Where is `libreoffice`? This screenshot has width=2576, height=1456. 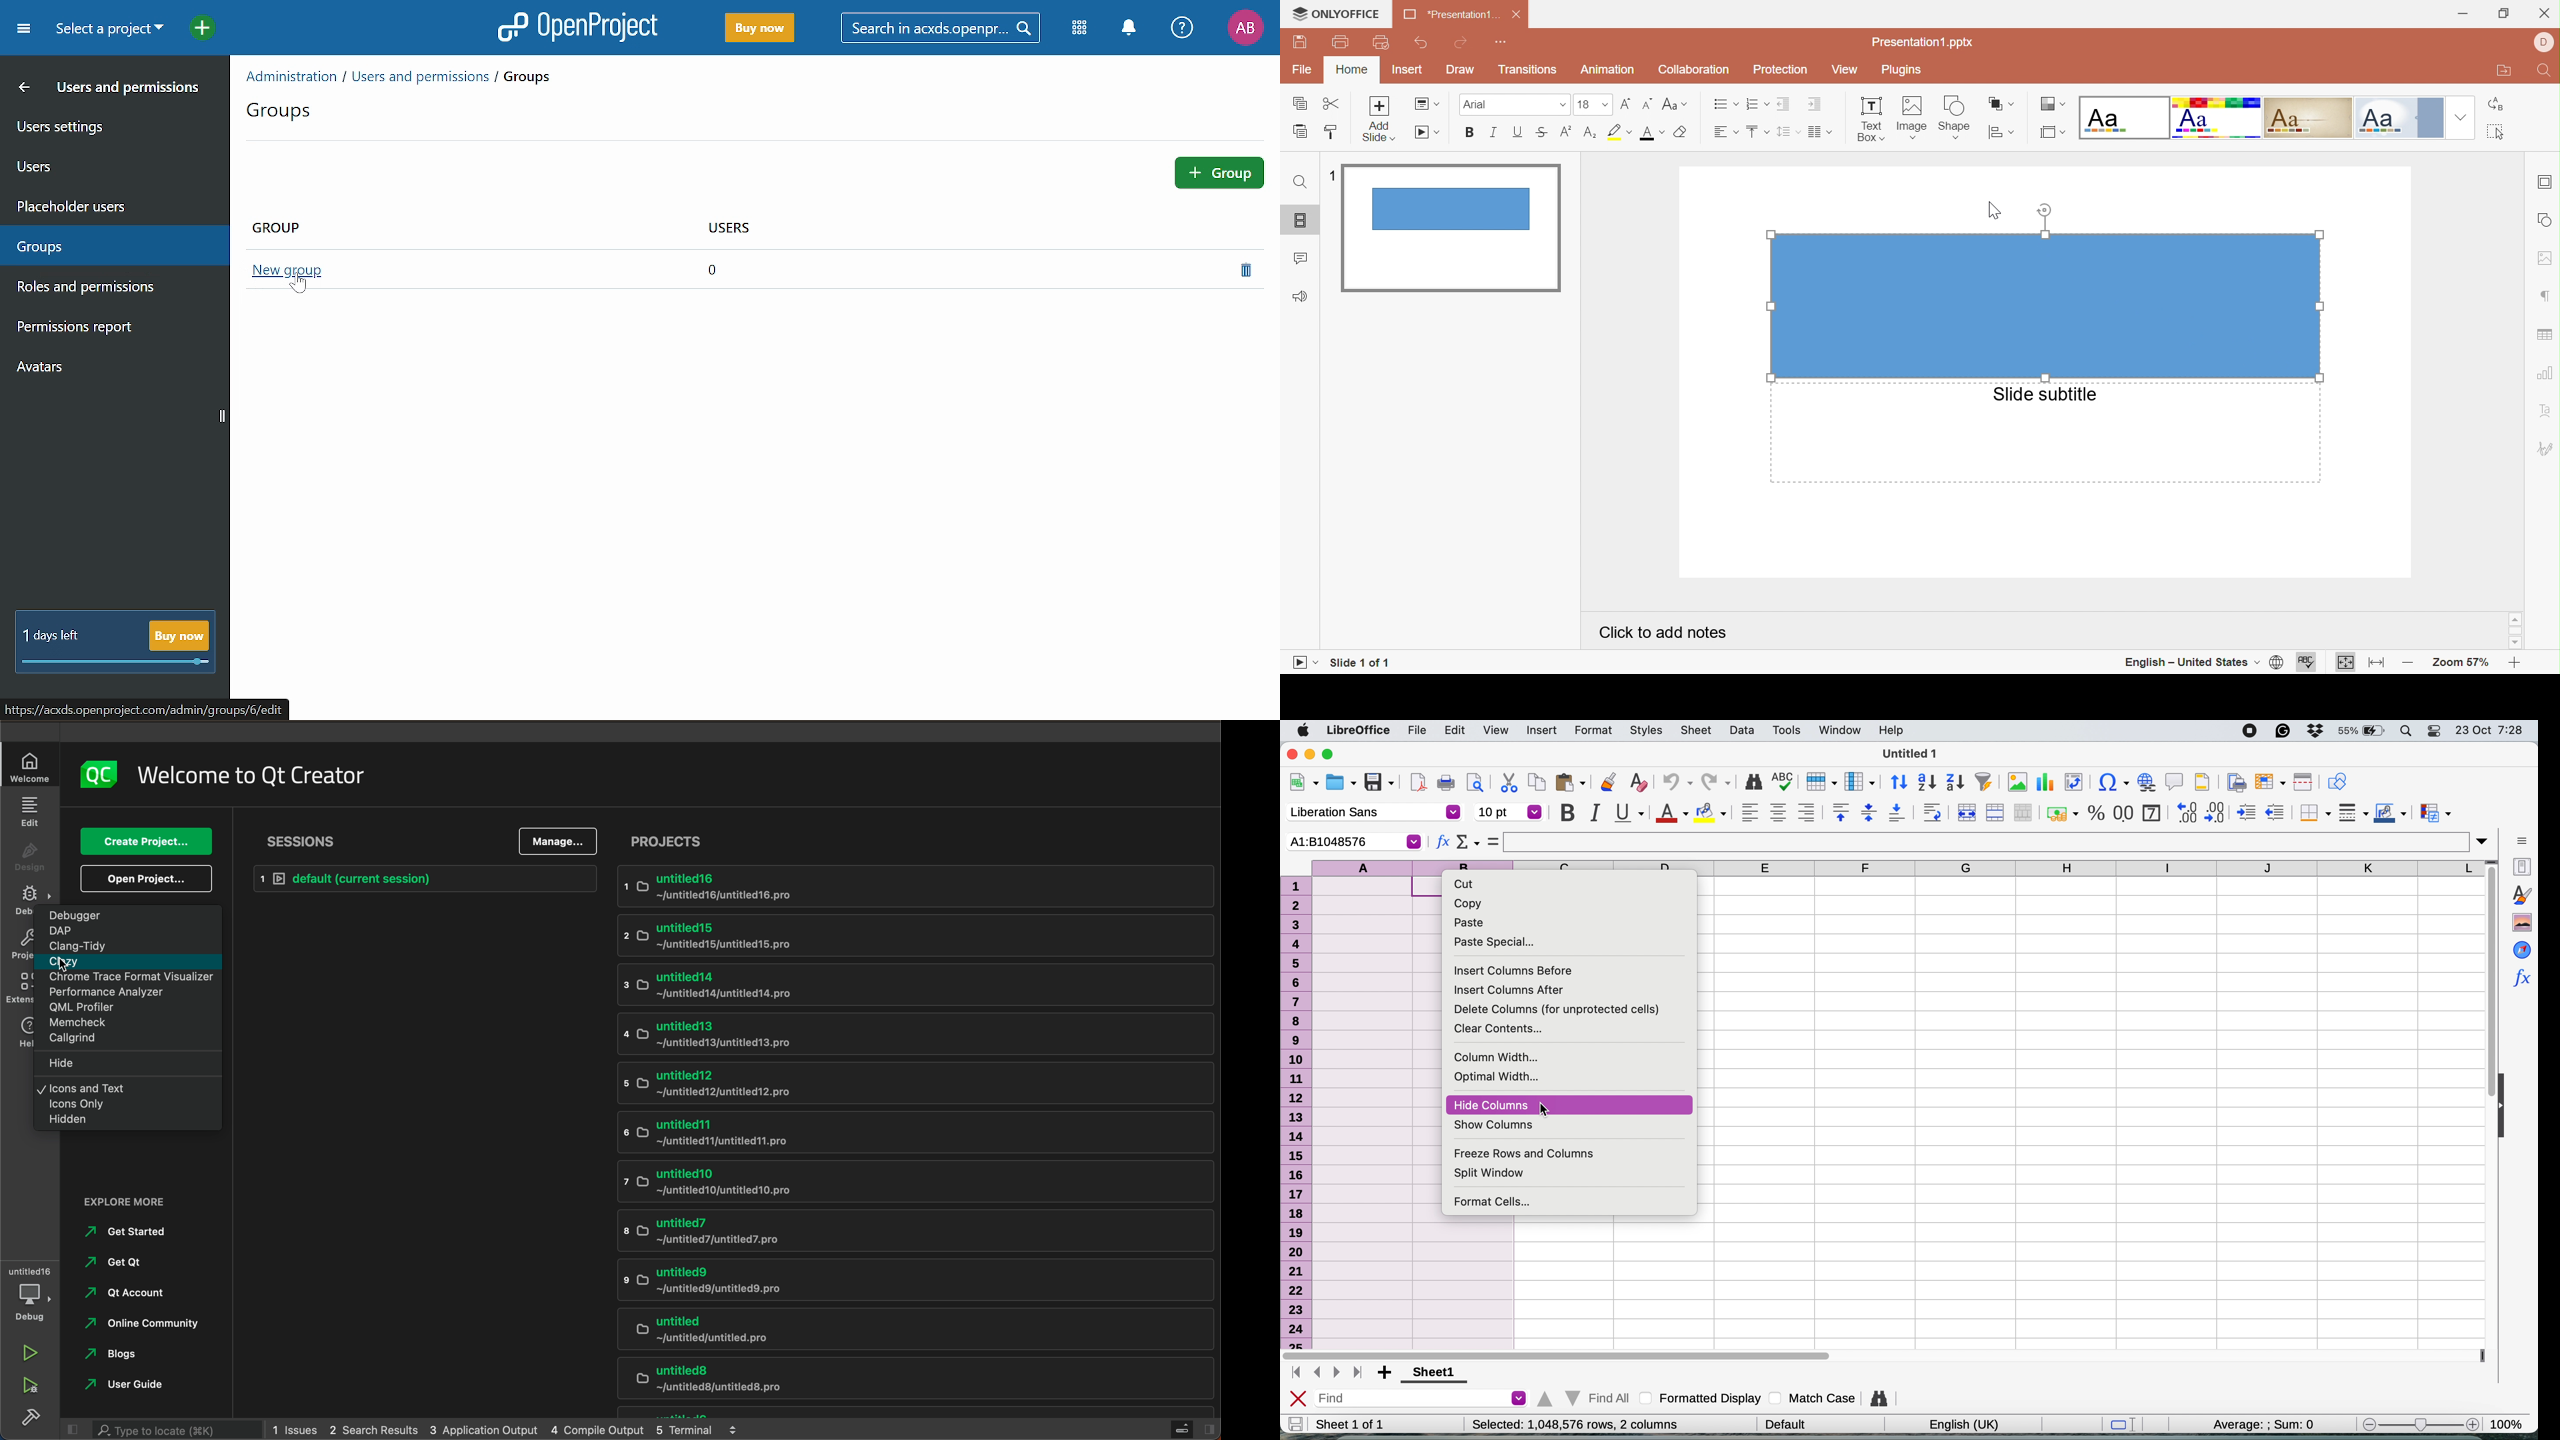
libreoffice is located at coordinates (1359, 730).